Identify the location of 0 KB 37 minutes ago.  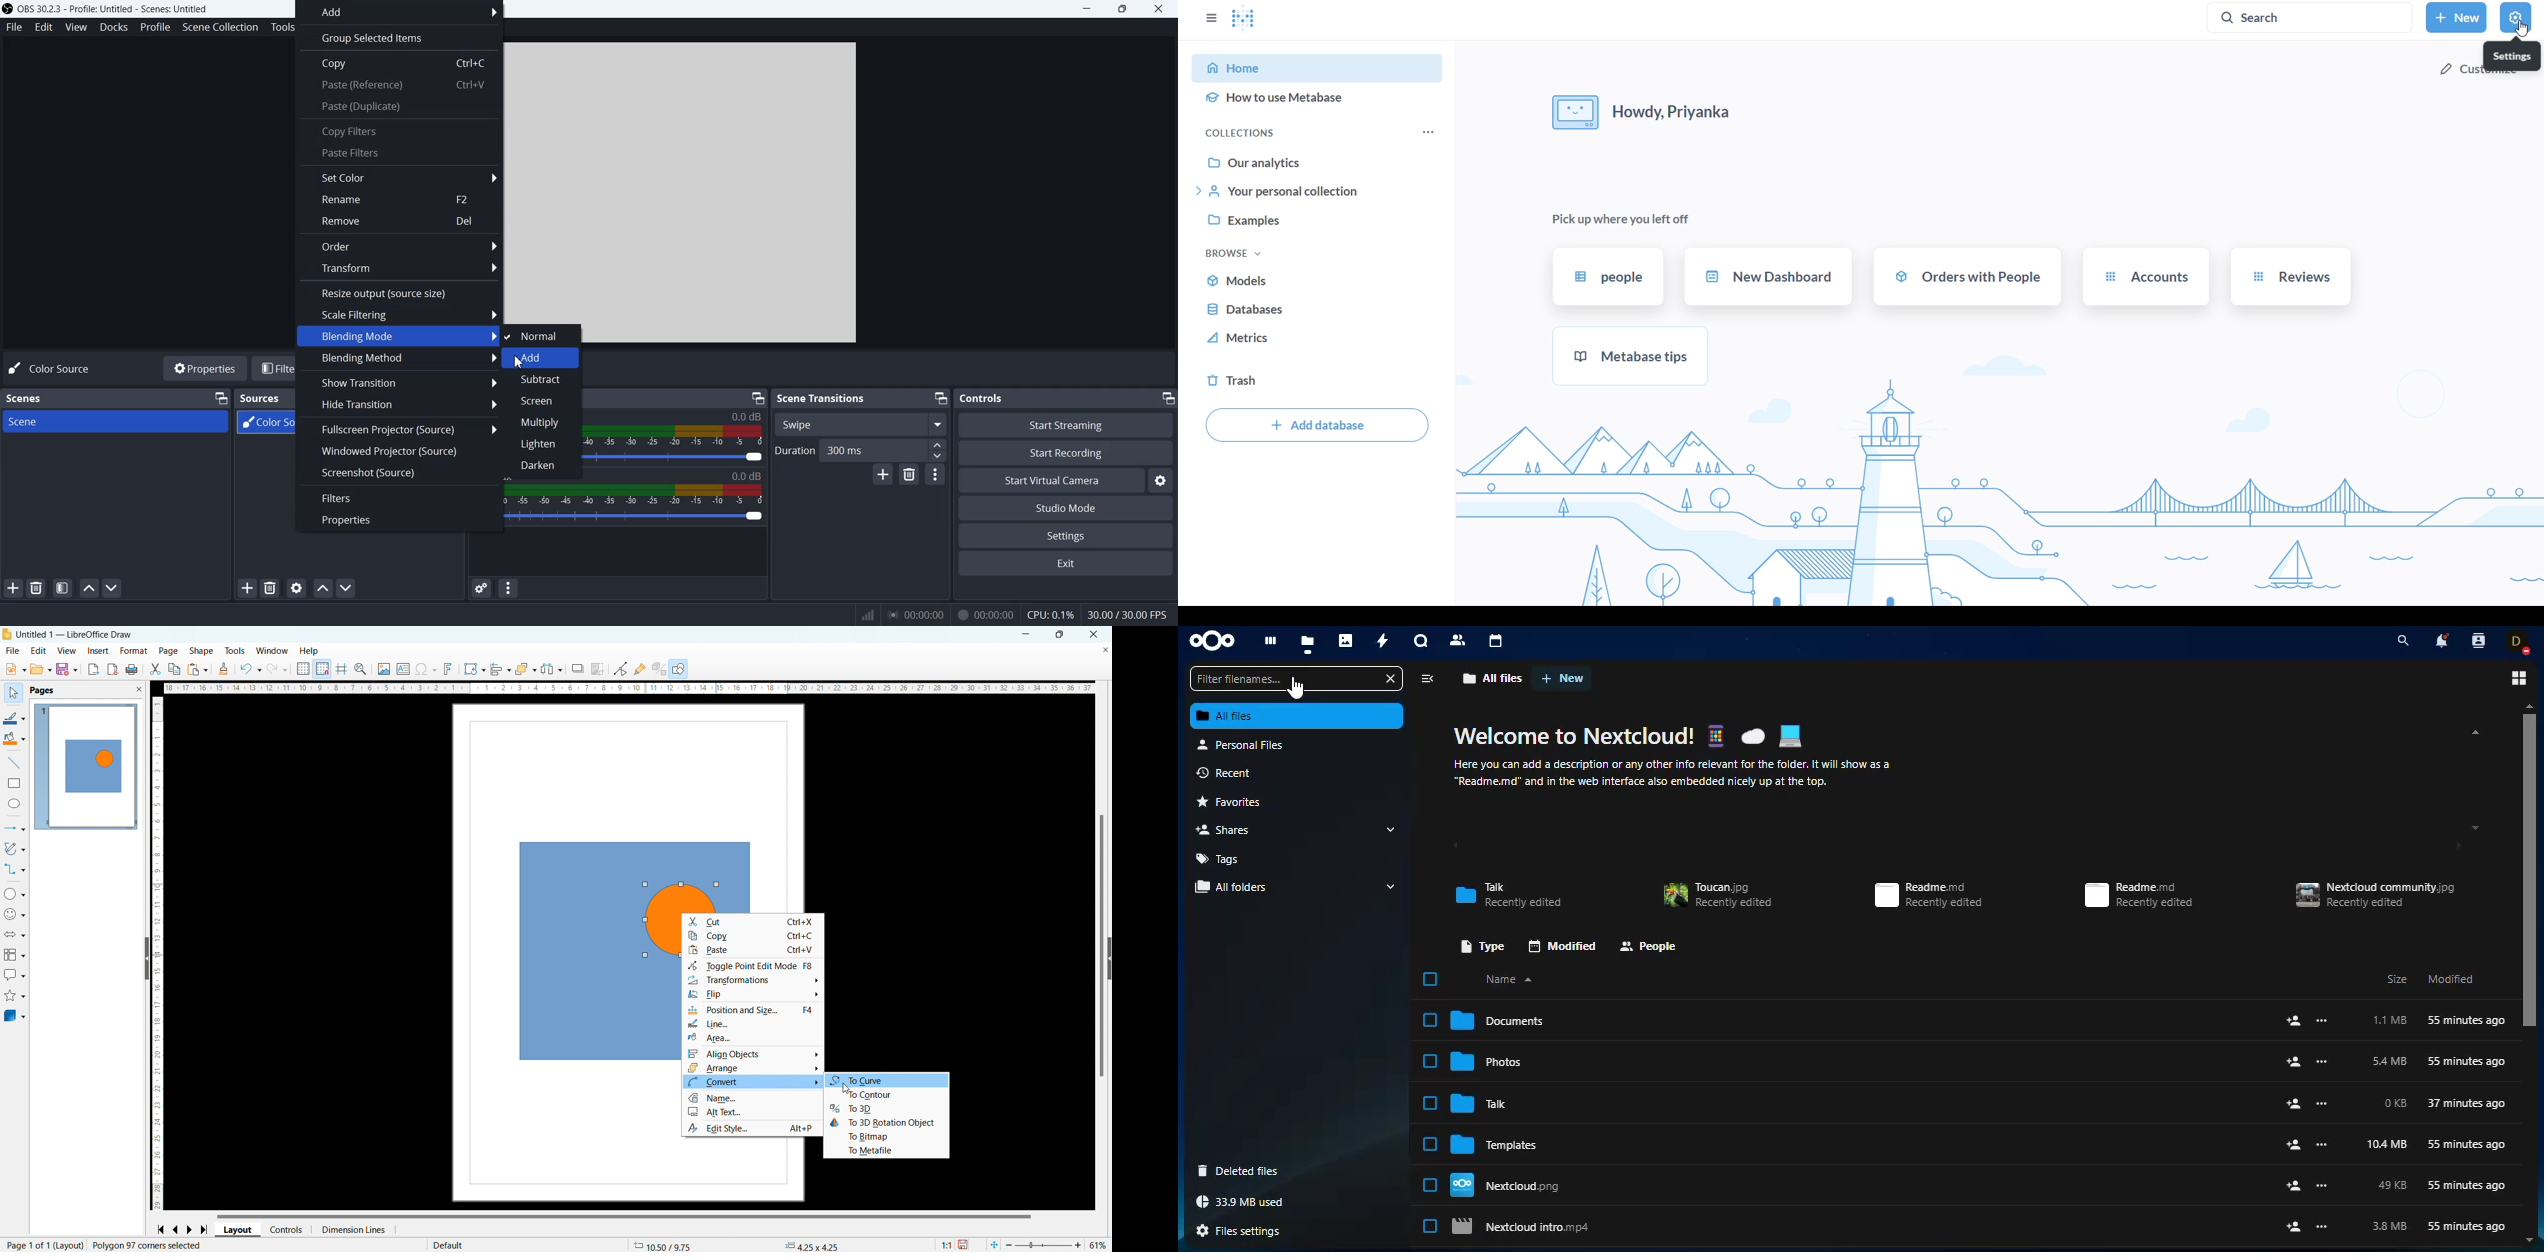
(2445, 1104).